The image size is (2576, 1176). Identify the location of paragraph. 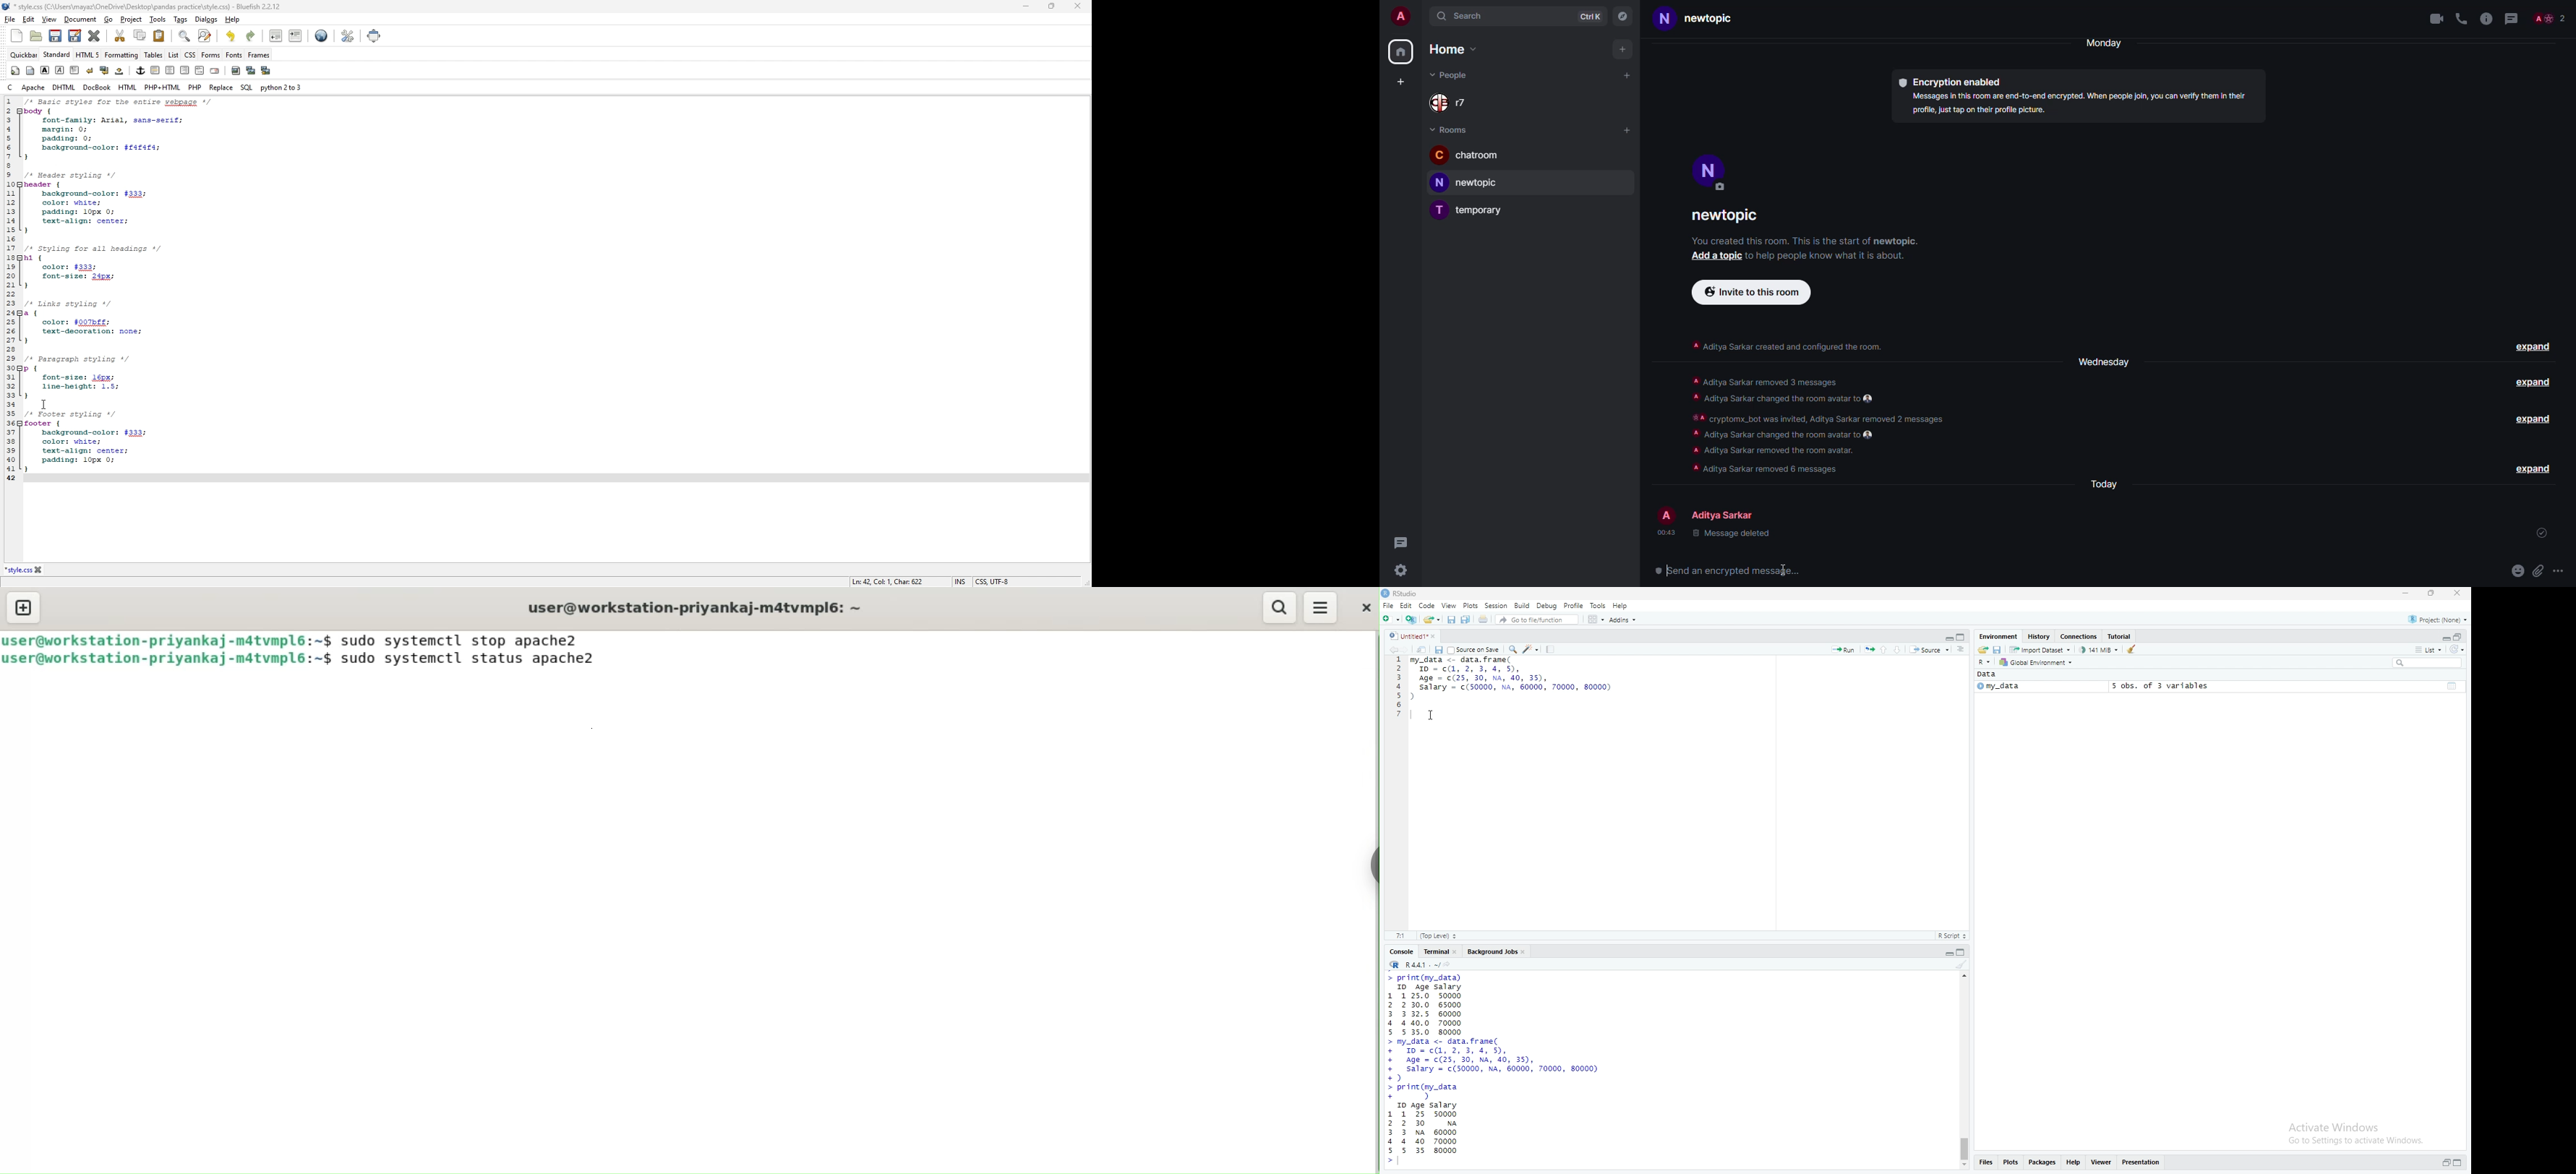
(75, 71).